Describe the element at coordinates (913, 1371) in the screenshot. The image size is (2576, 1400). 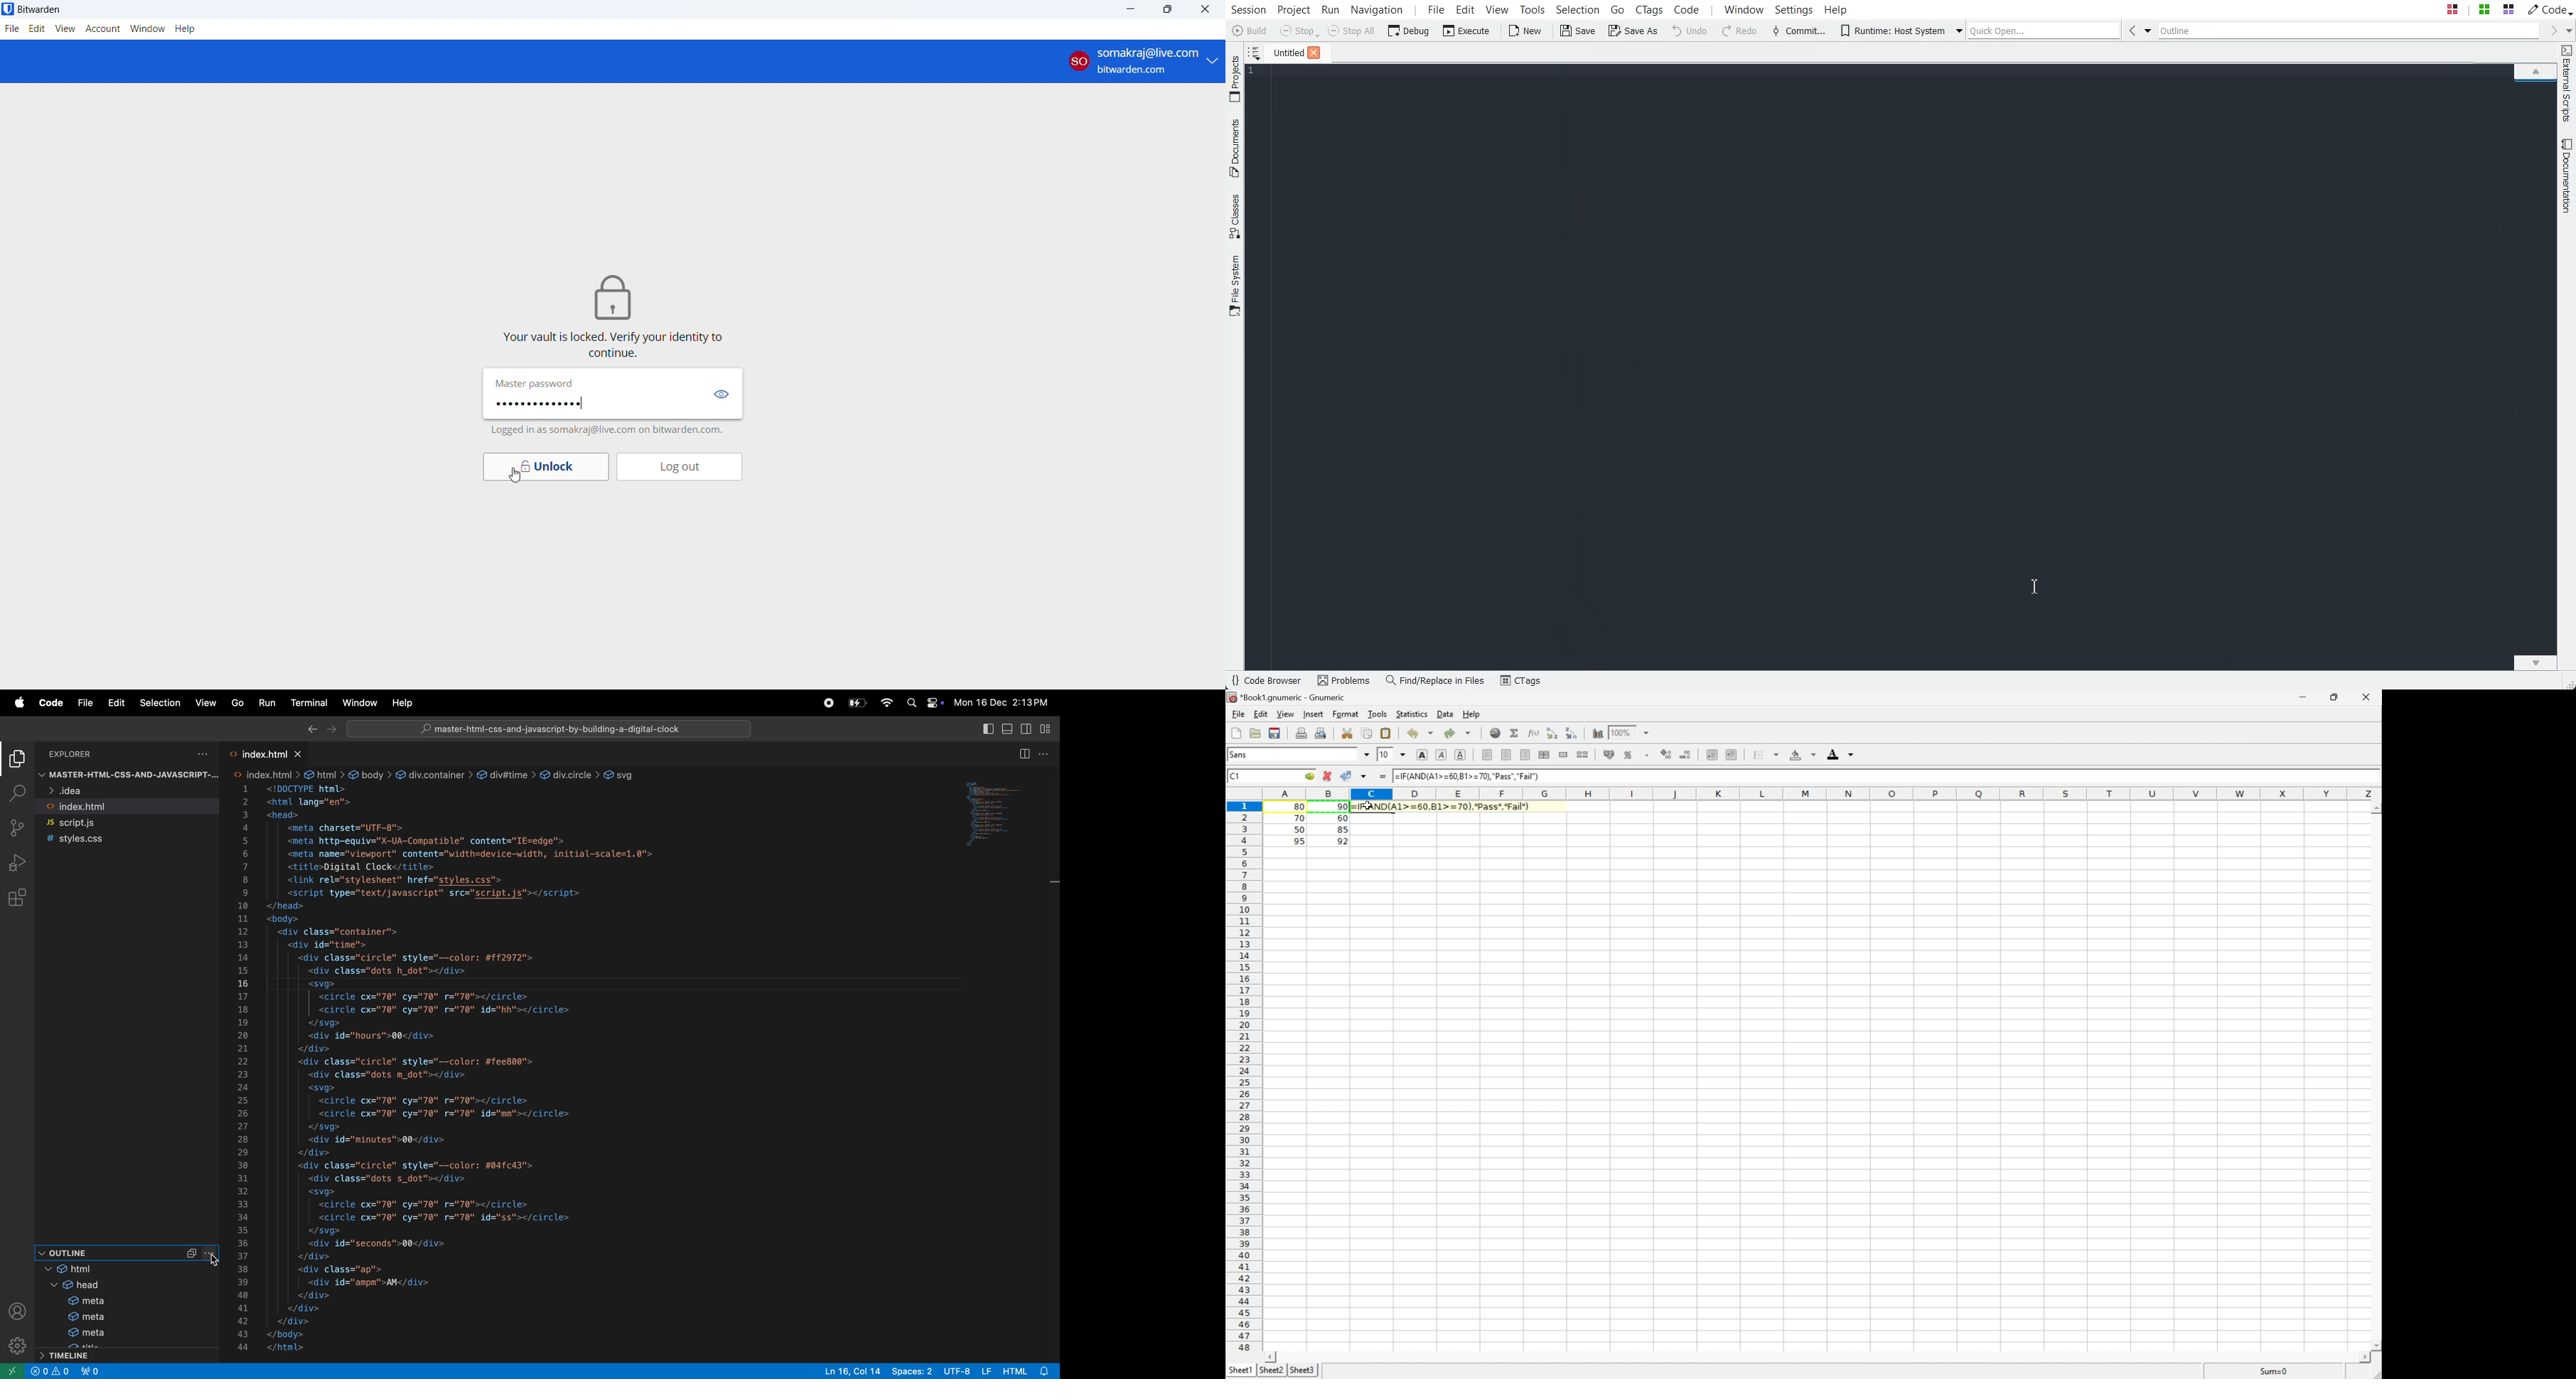
I see `spaces 2` at that location.